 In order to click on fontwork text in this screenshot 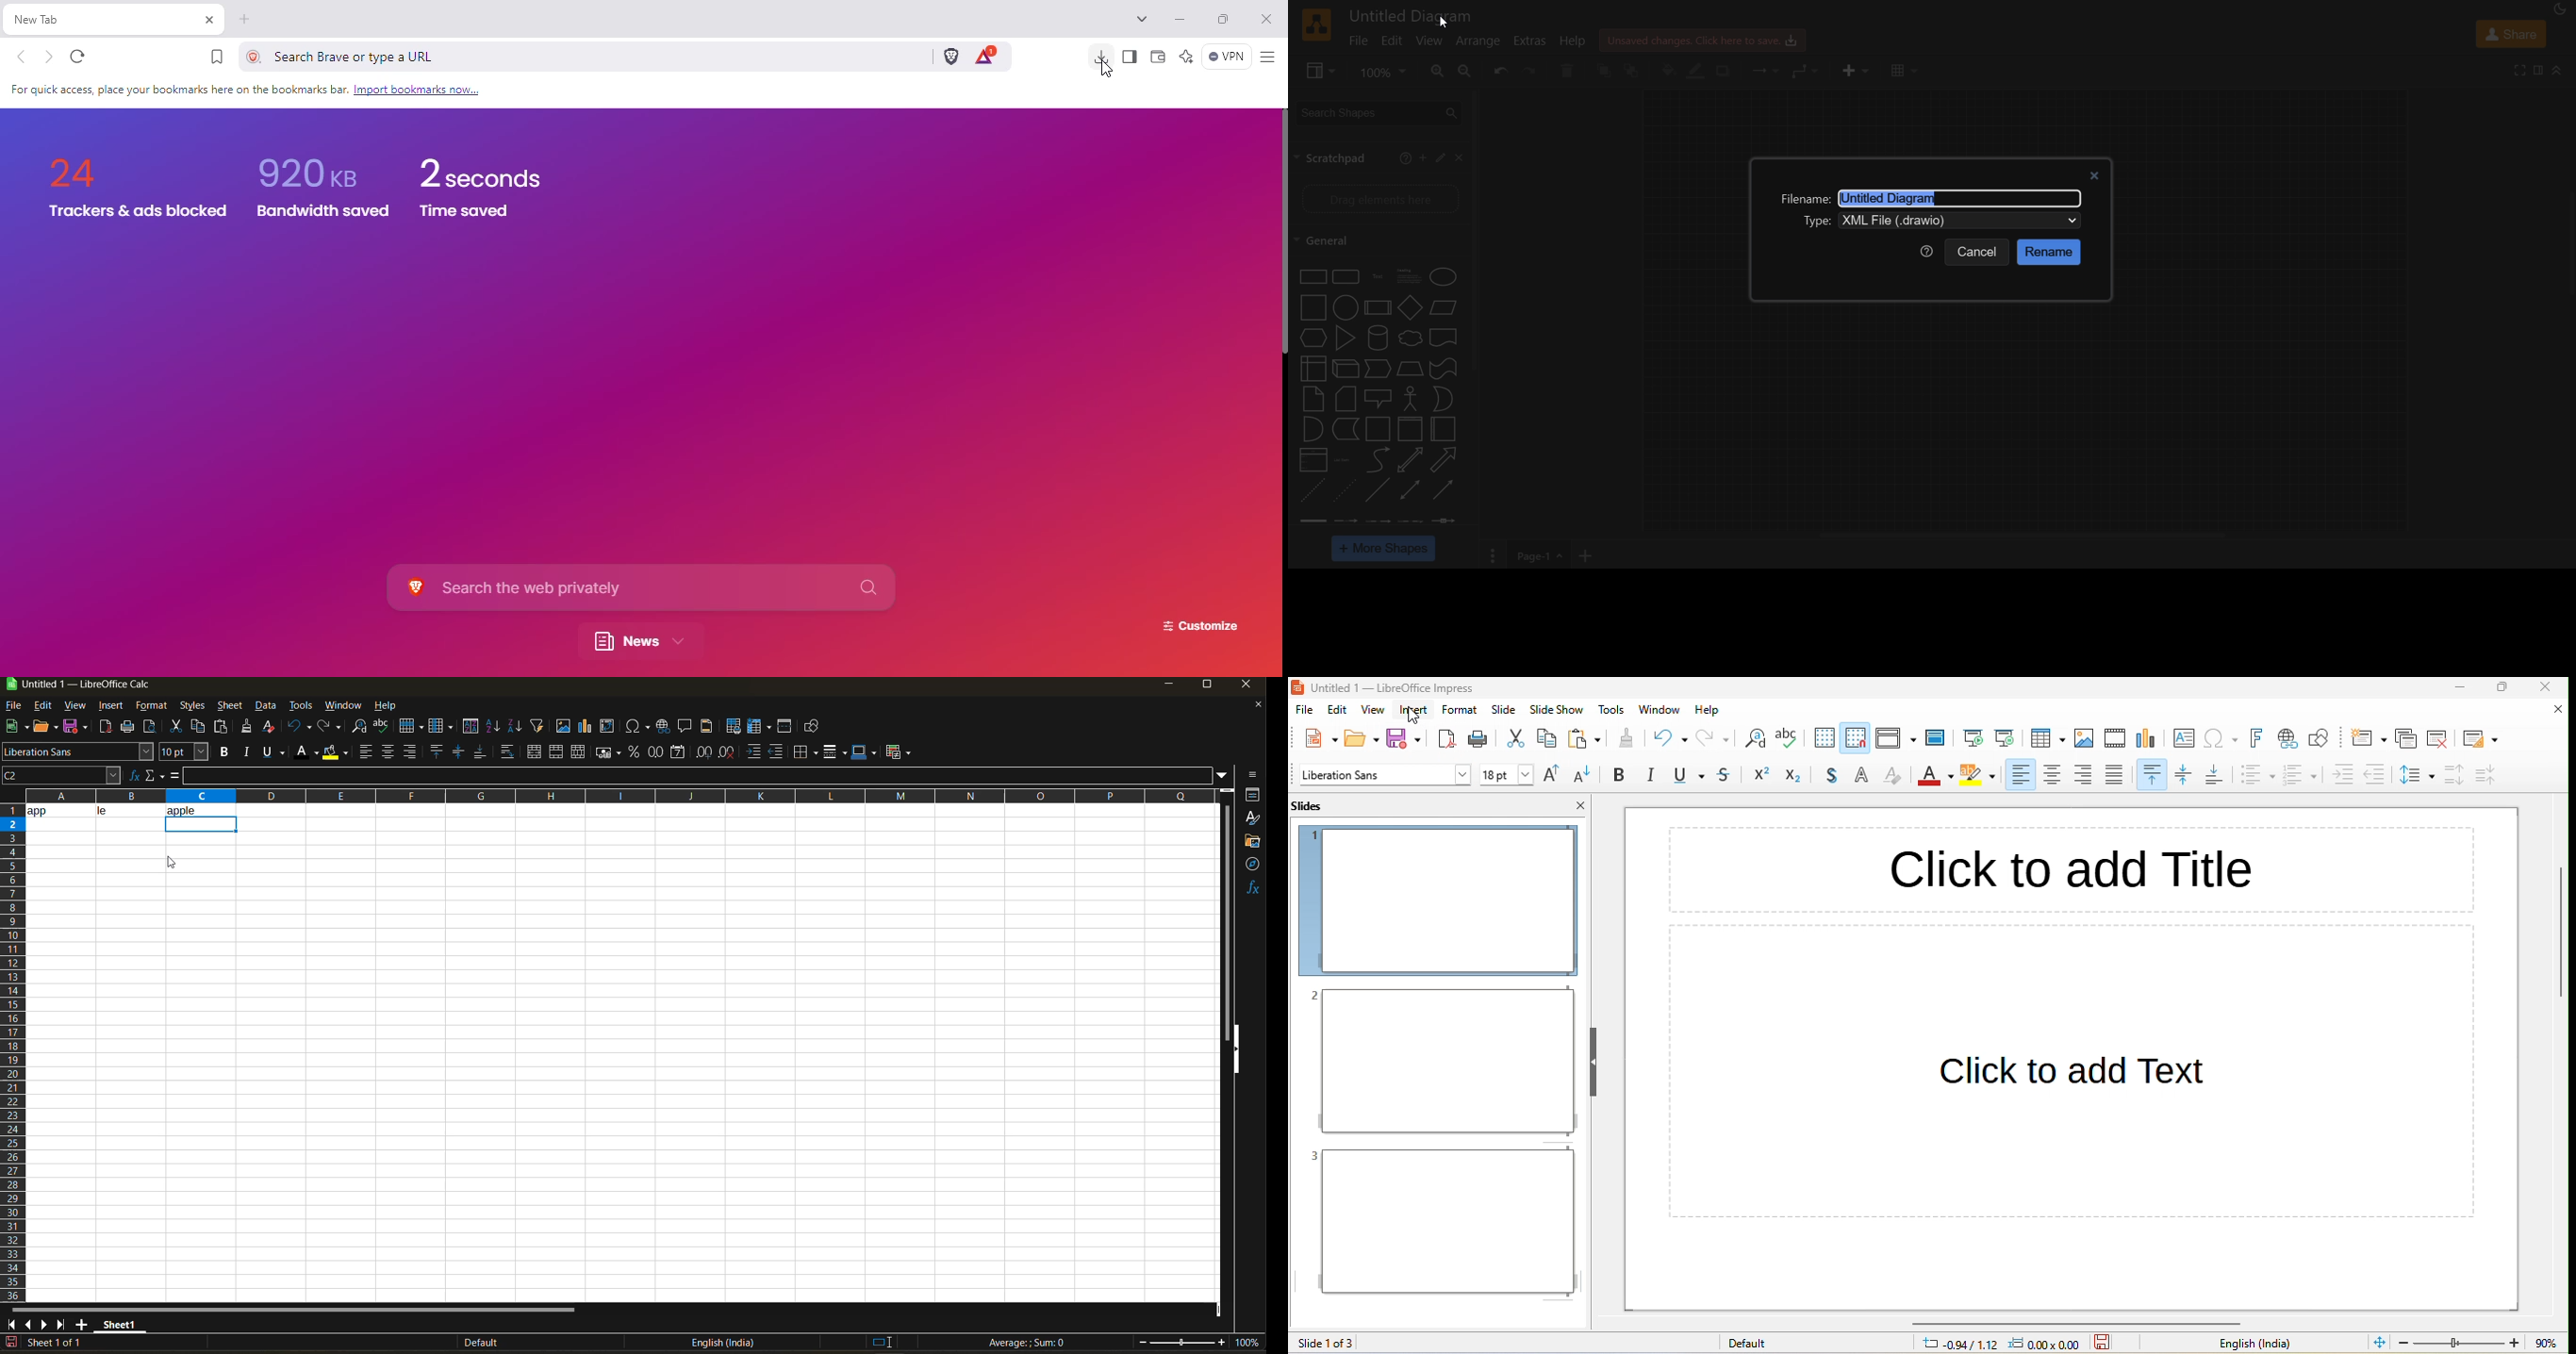, I will do `click(2260, 738)`.